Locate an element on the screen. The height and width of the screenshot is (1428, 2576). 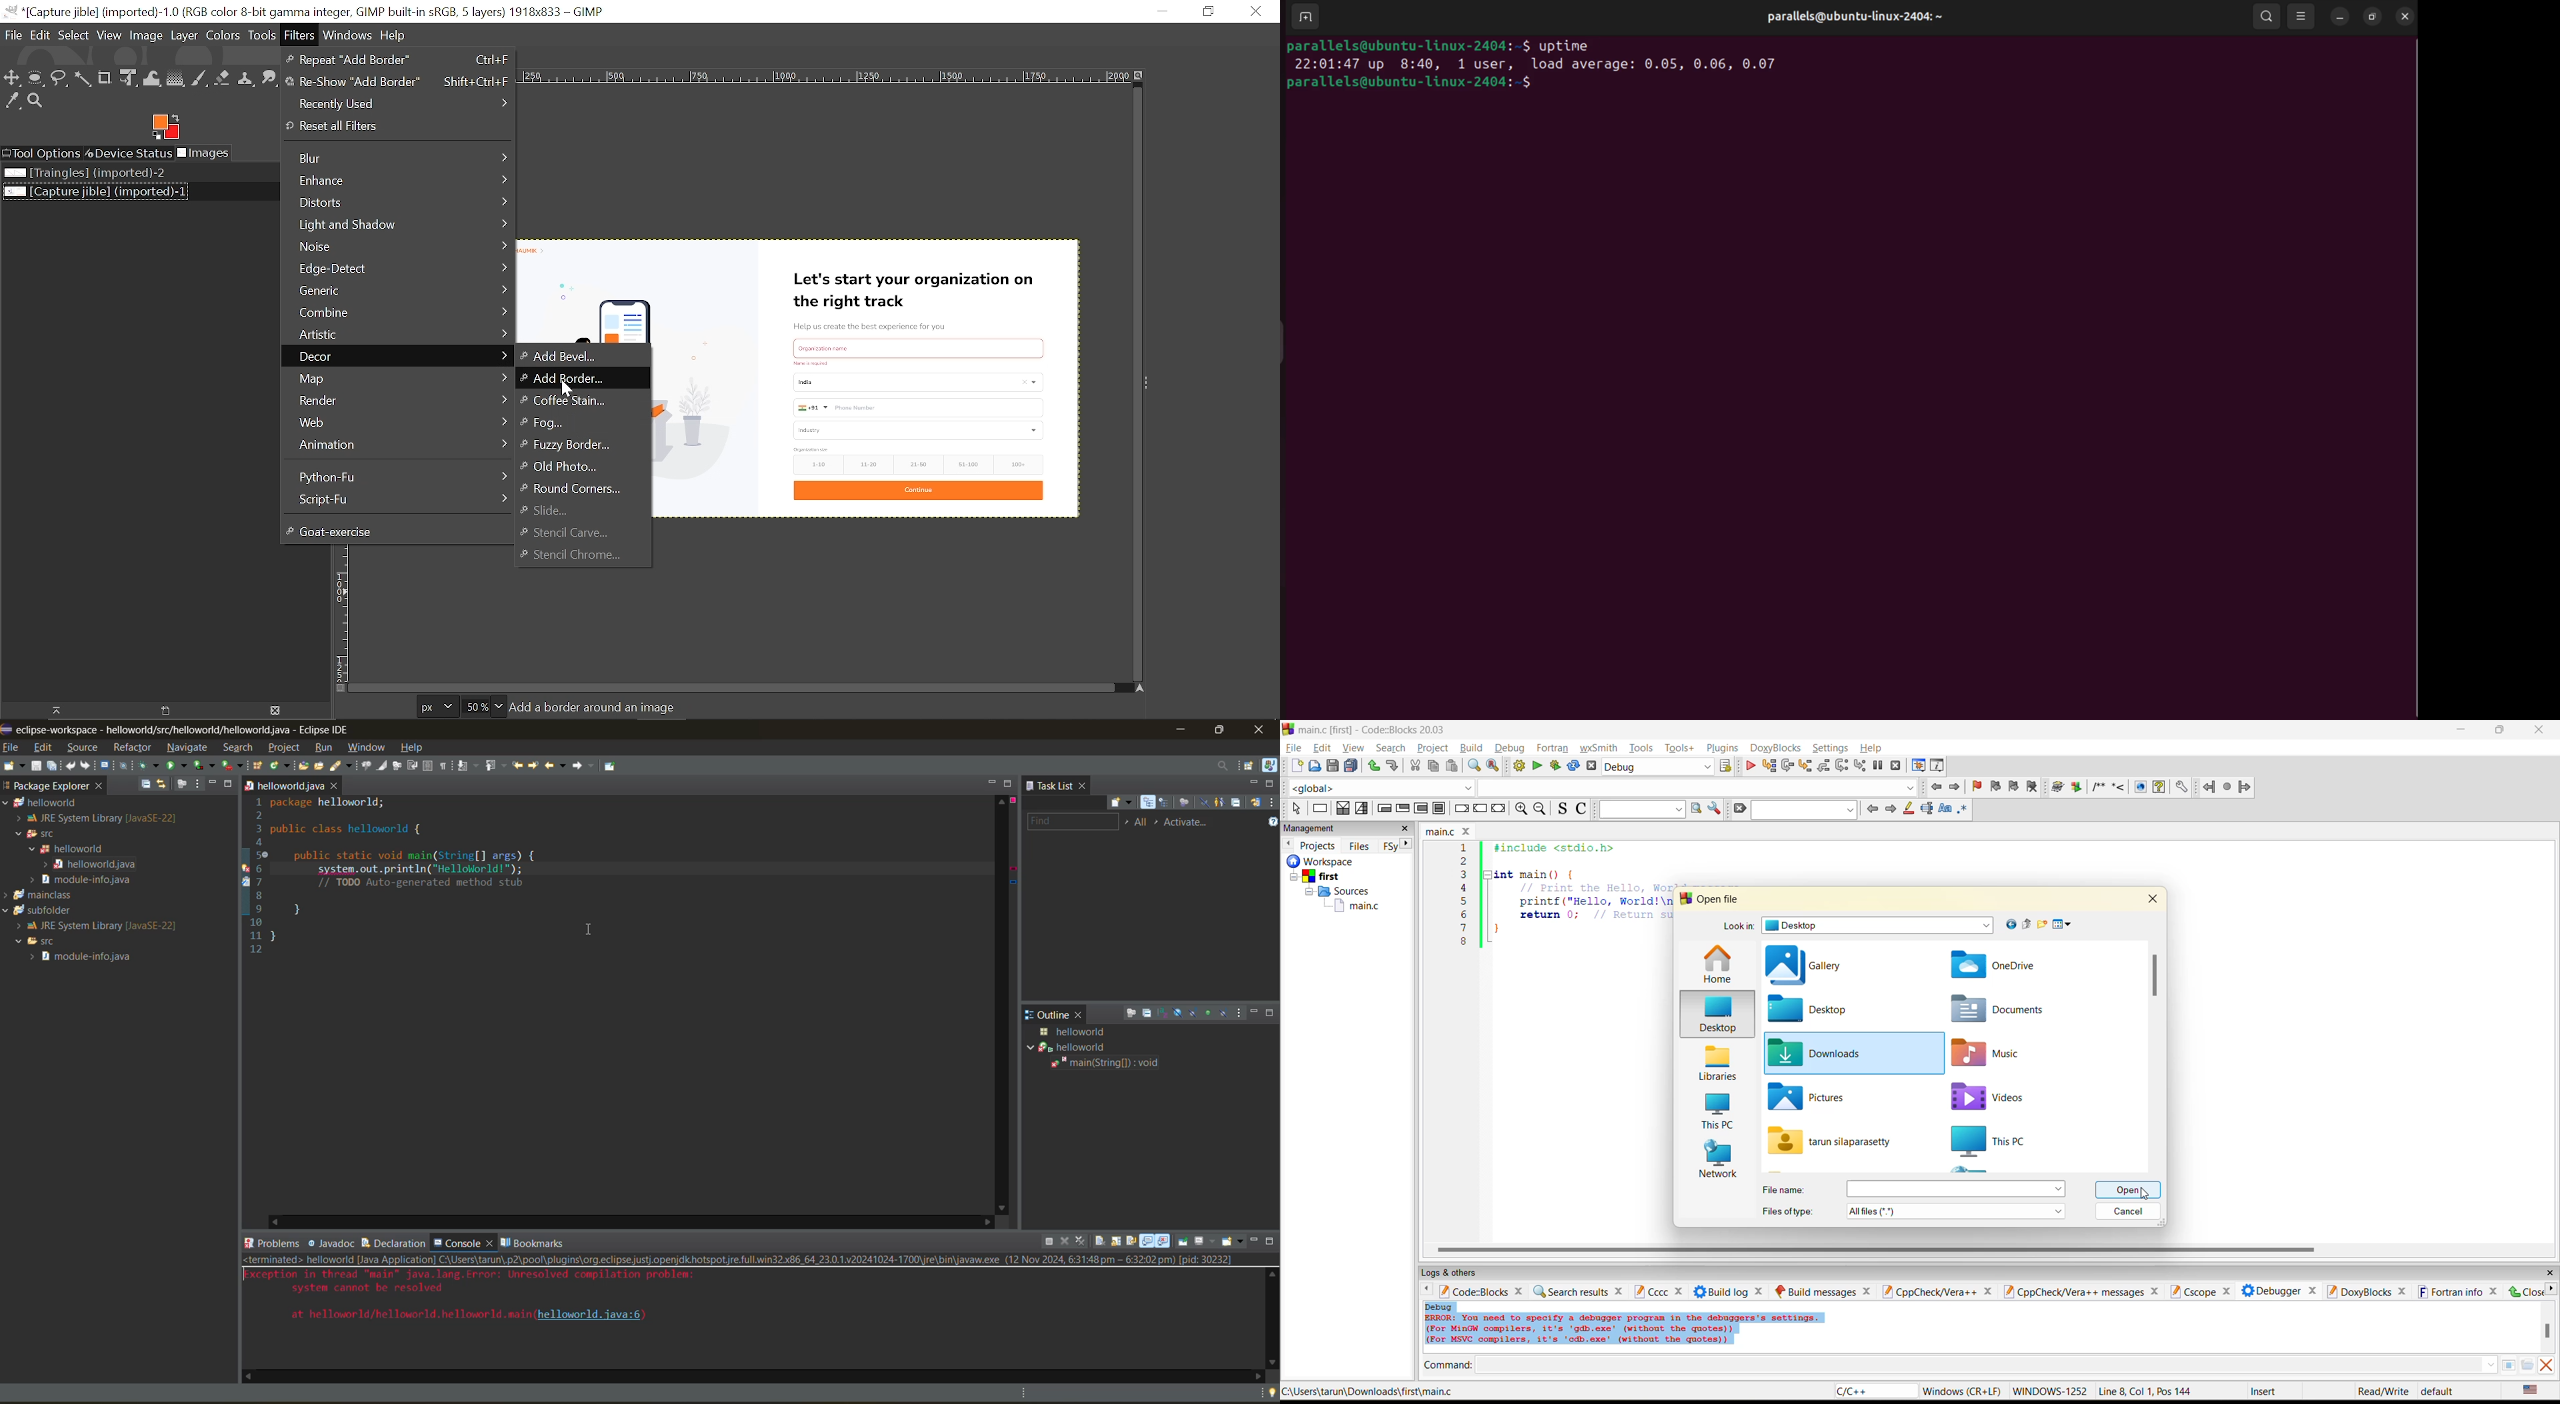
focus on workweek is located at coordinates (1184, 802).